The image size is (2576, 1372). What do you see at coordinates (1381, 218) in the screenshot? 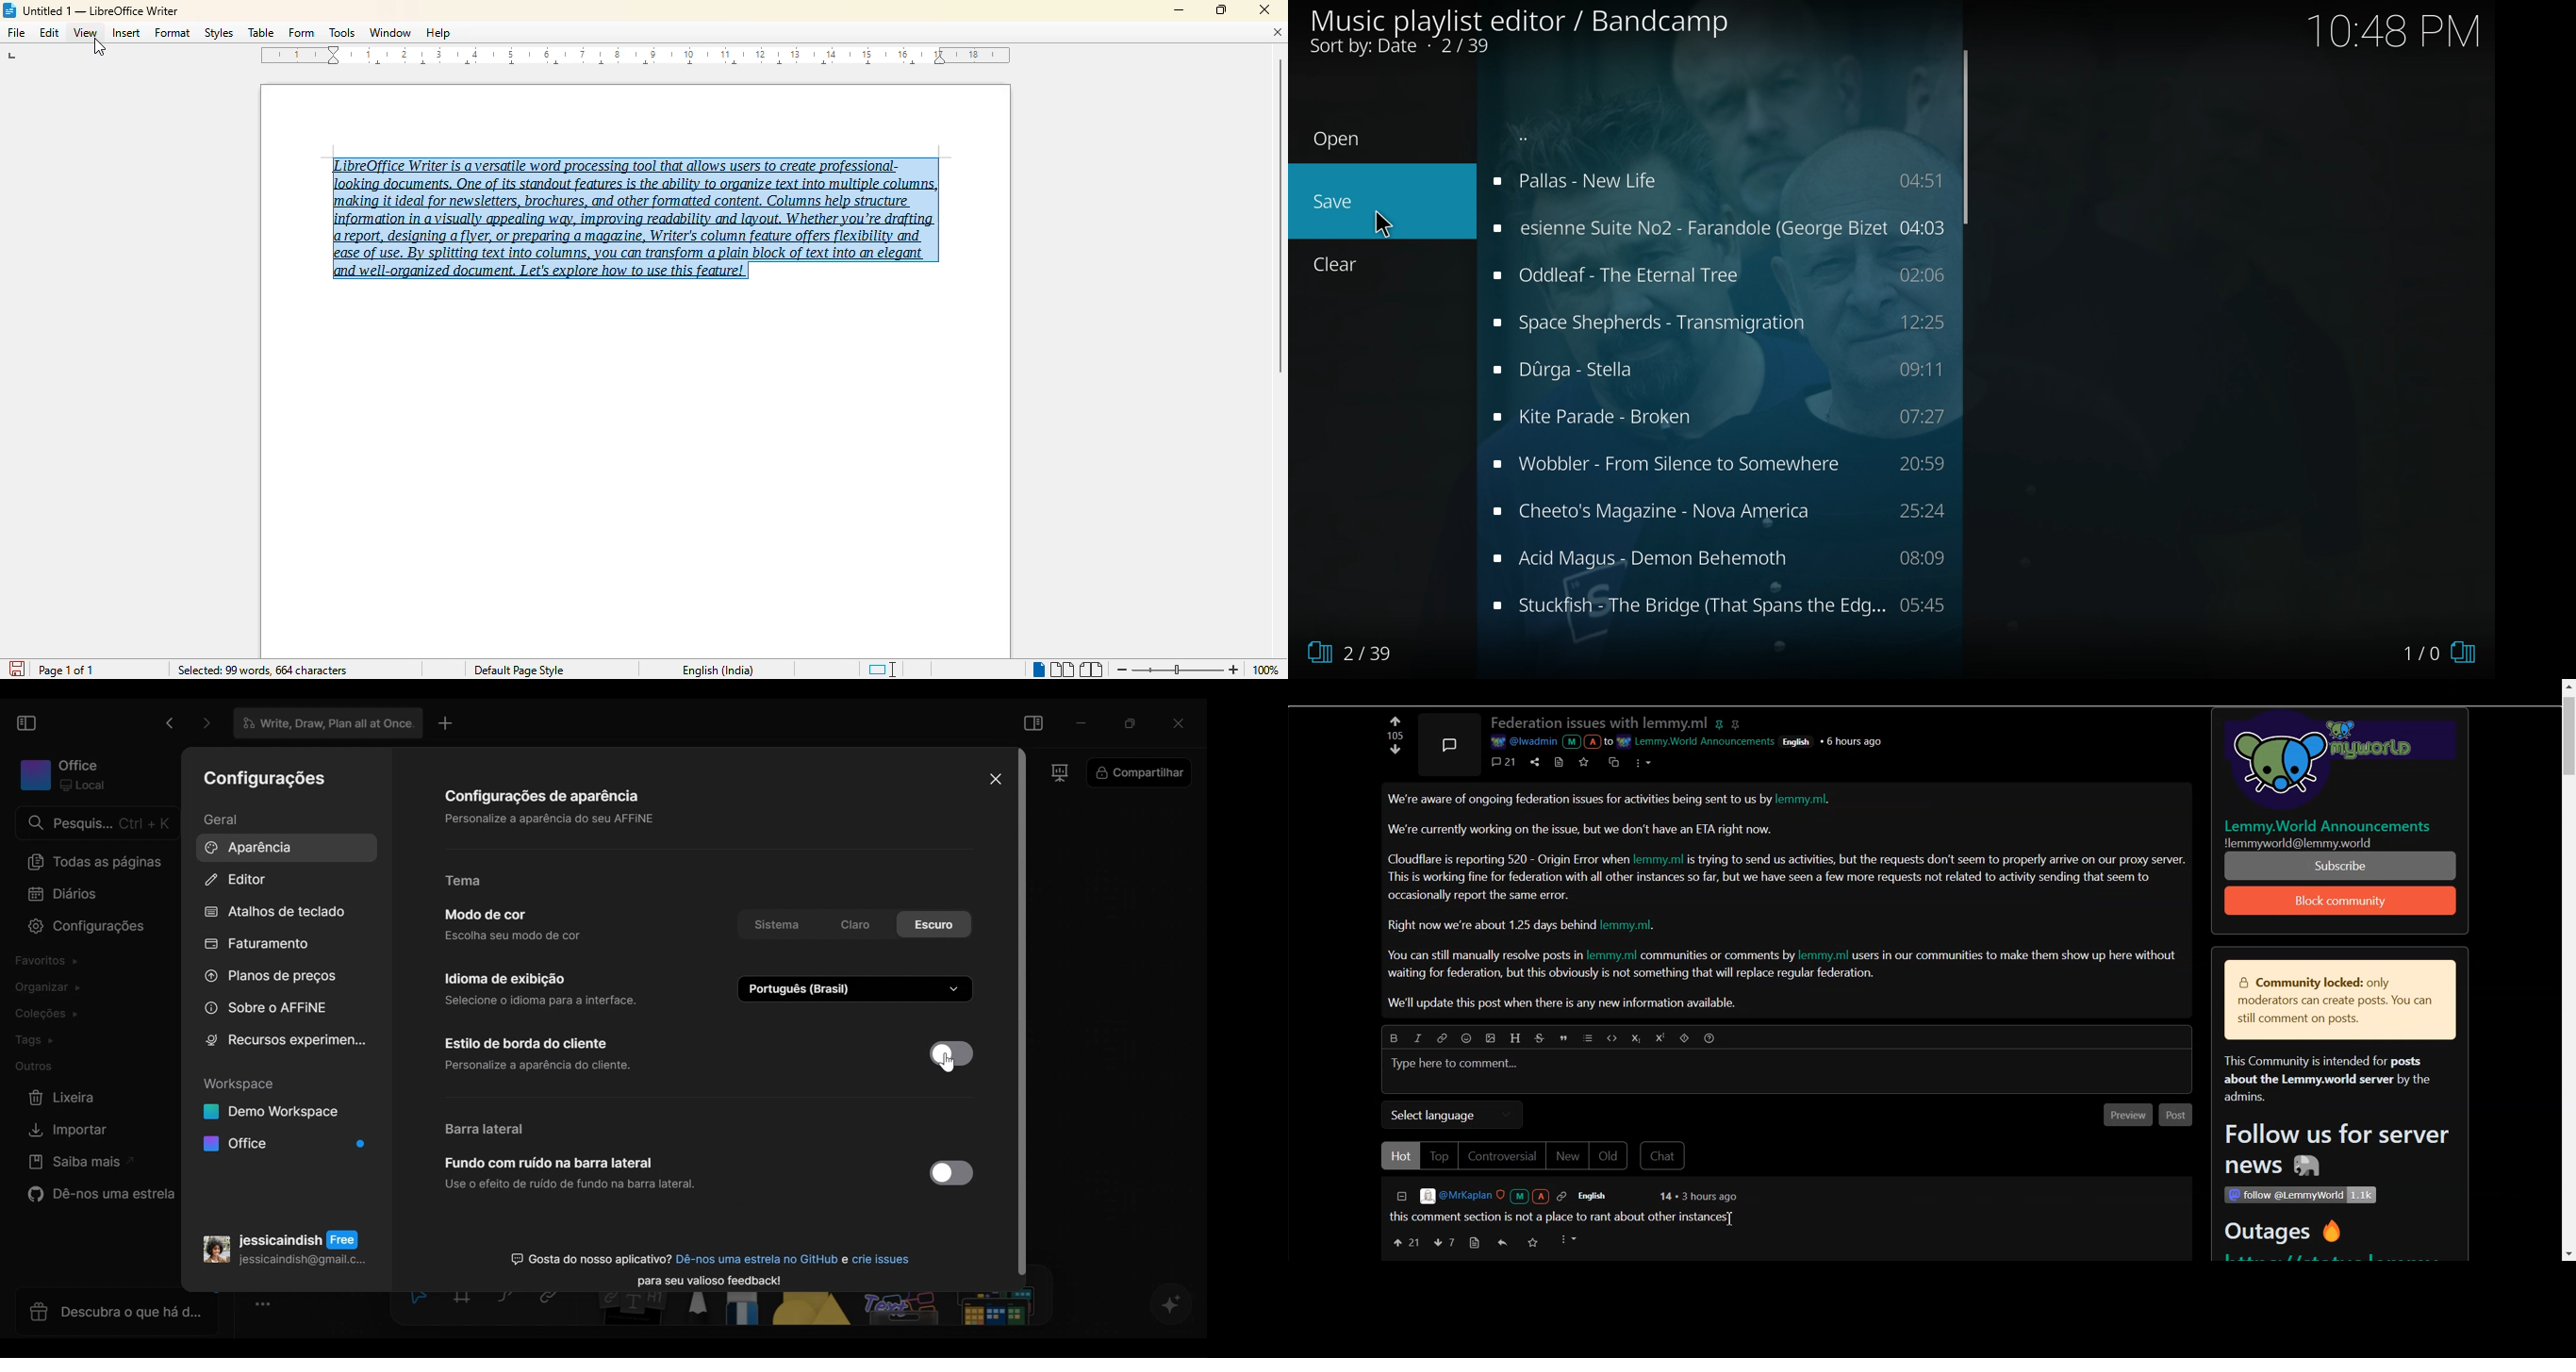
I see `Cursor` at bounding box center [1381, 218].